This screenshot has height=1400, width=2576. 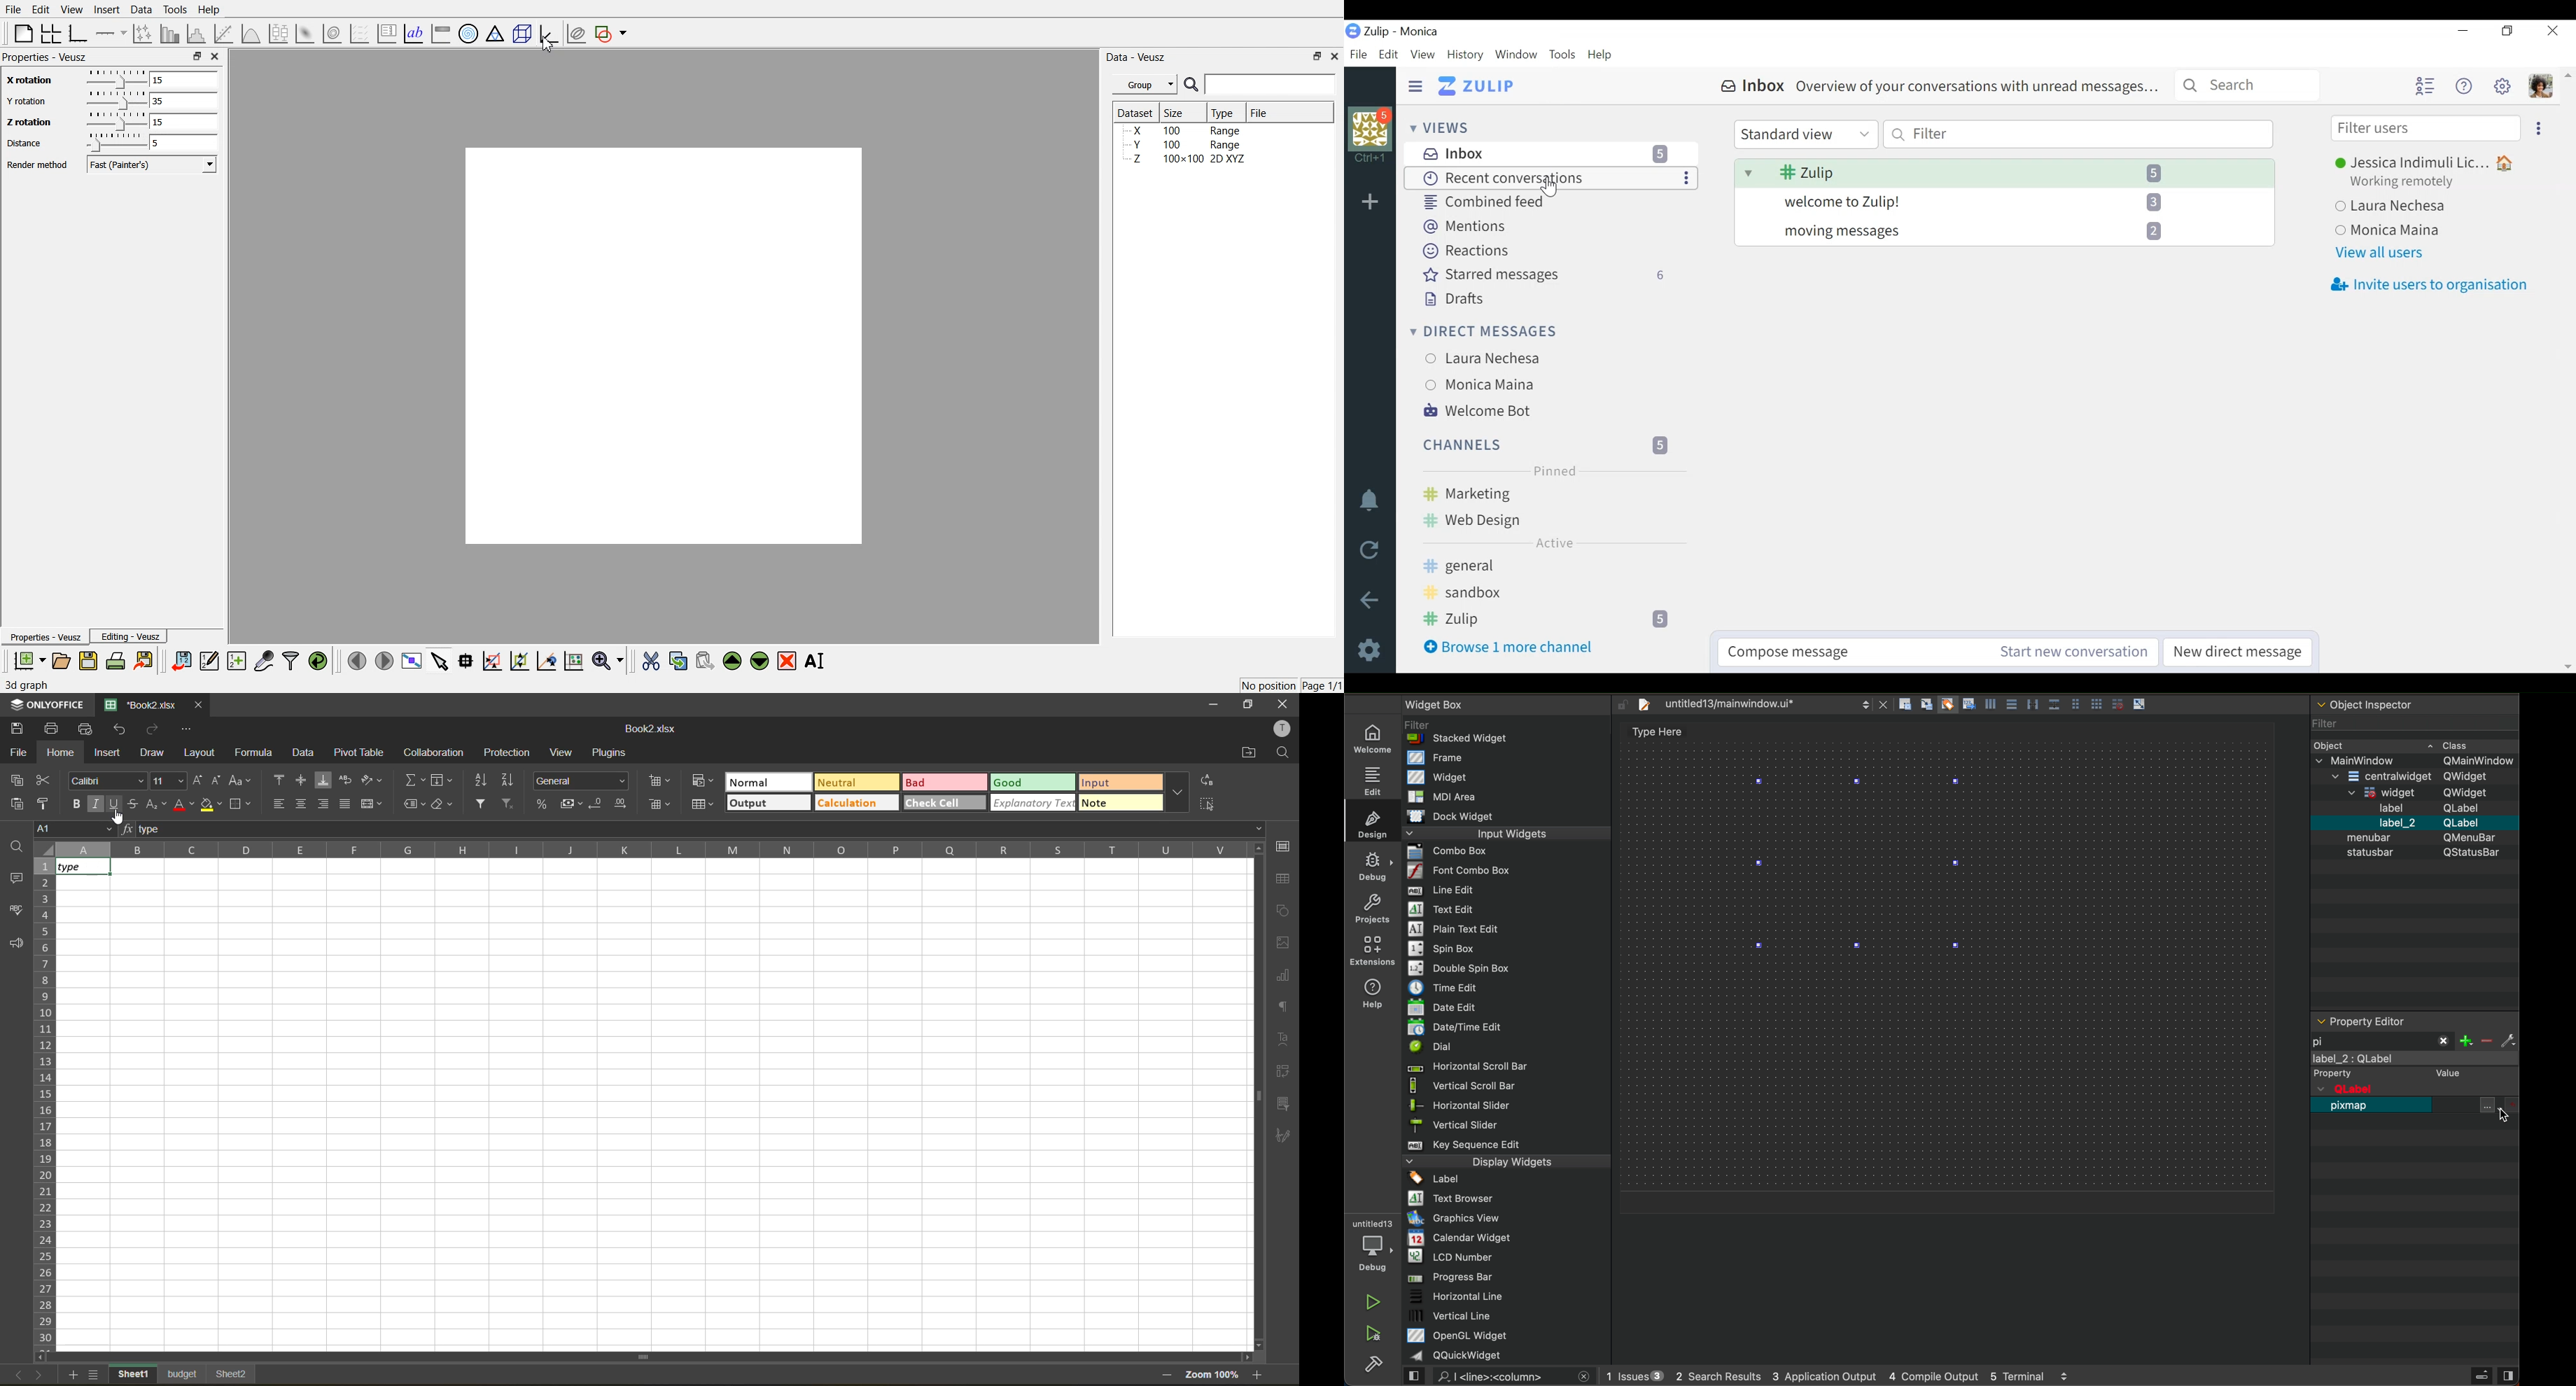 What do you see at coordinates (1121, 803) in the screenshot?
I see `note` at bounding box center [1121, 803].